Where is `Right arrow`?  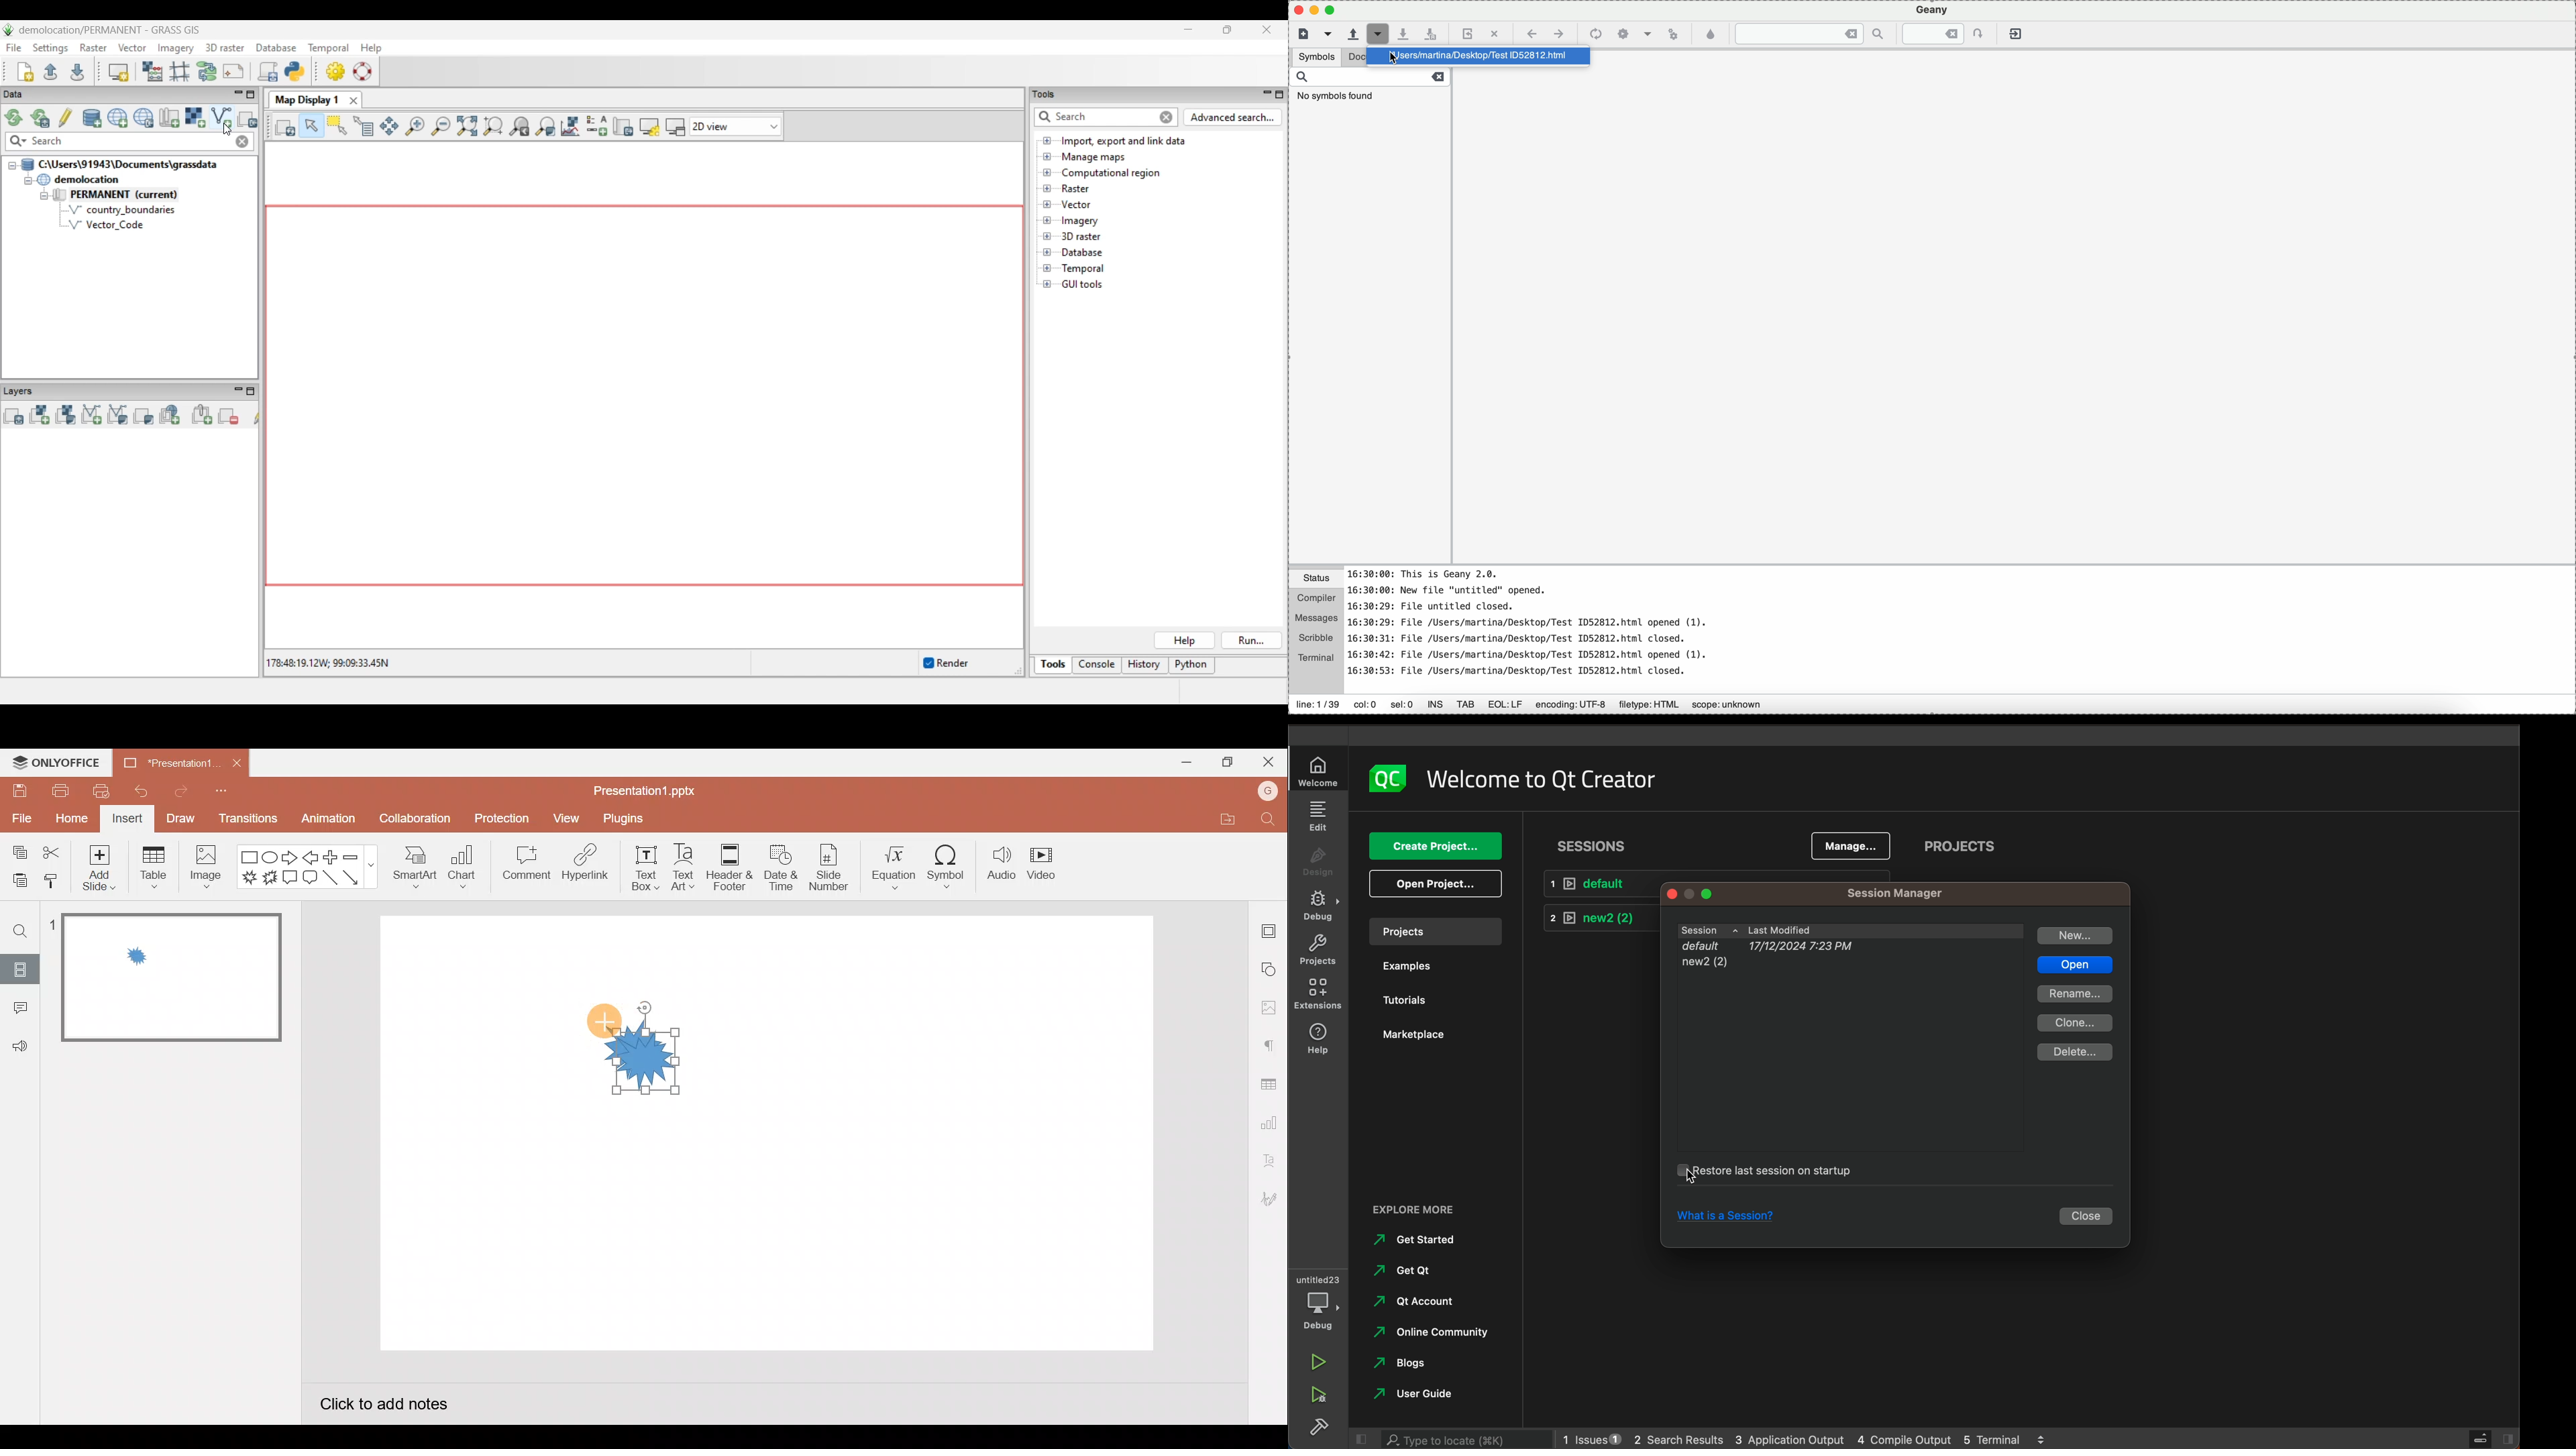
Right arrow is located at coordinates (288, 859).